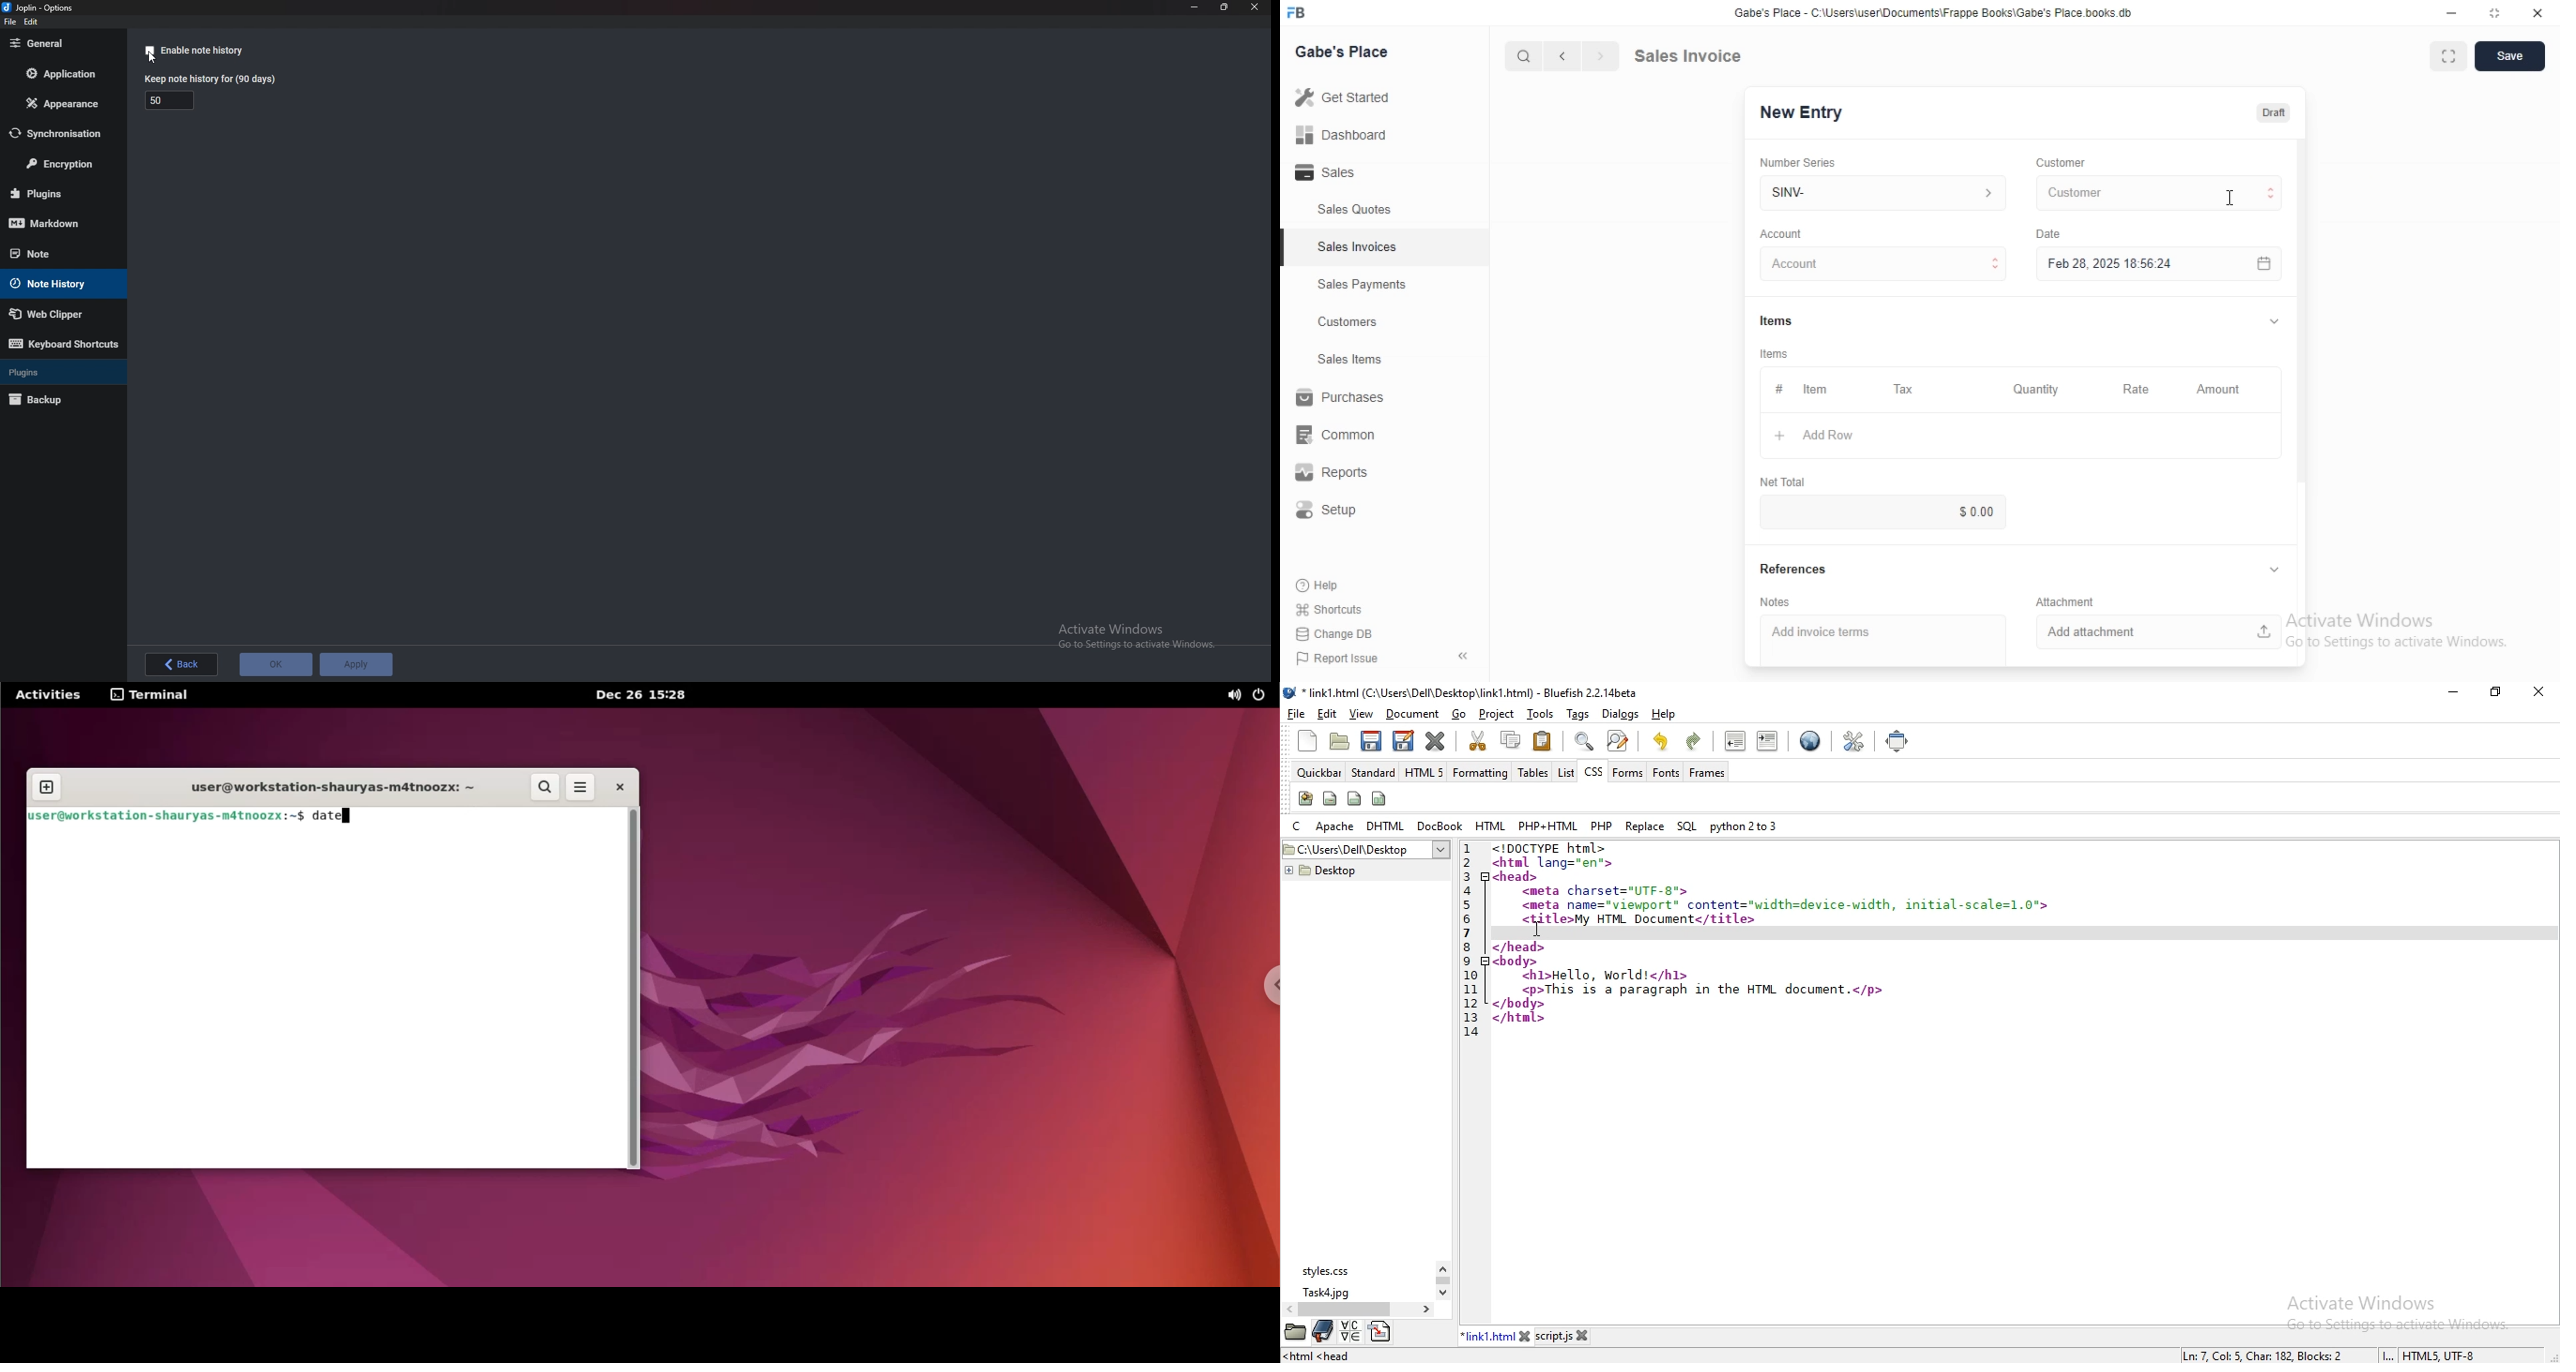 Image resolution: width=2576 pixels, height=1372 pixels. I want to click on , so click(2068, 600).